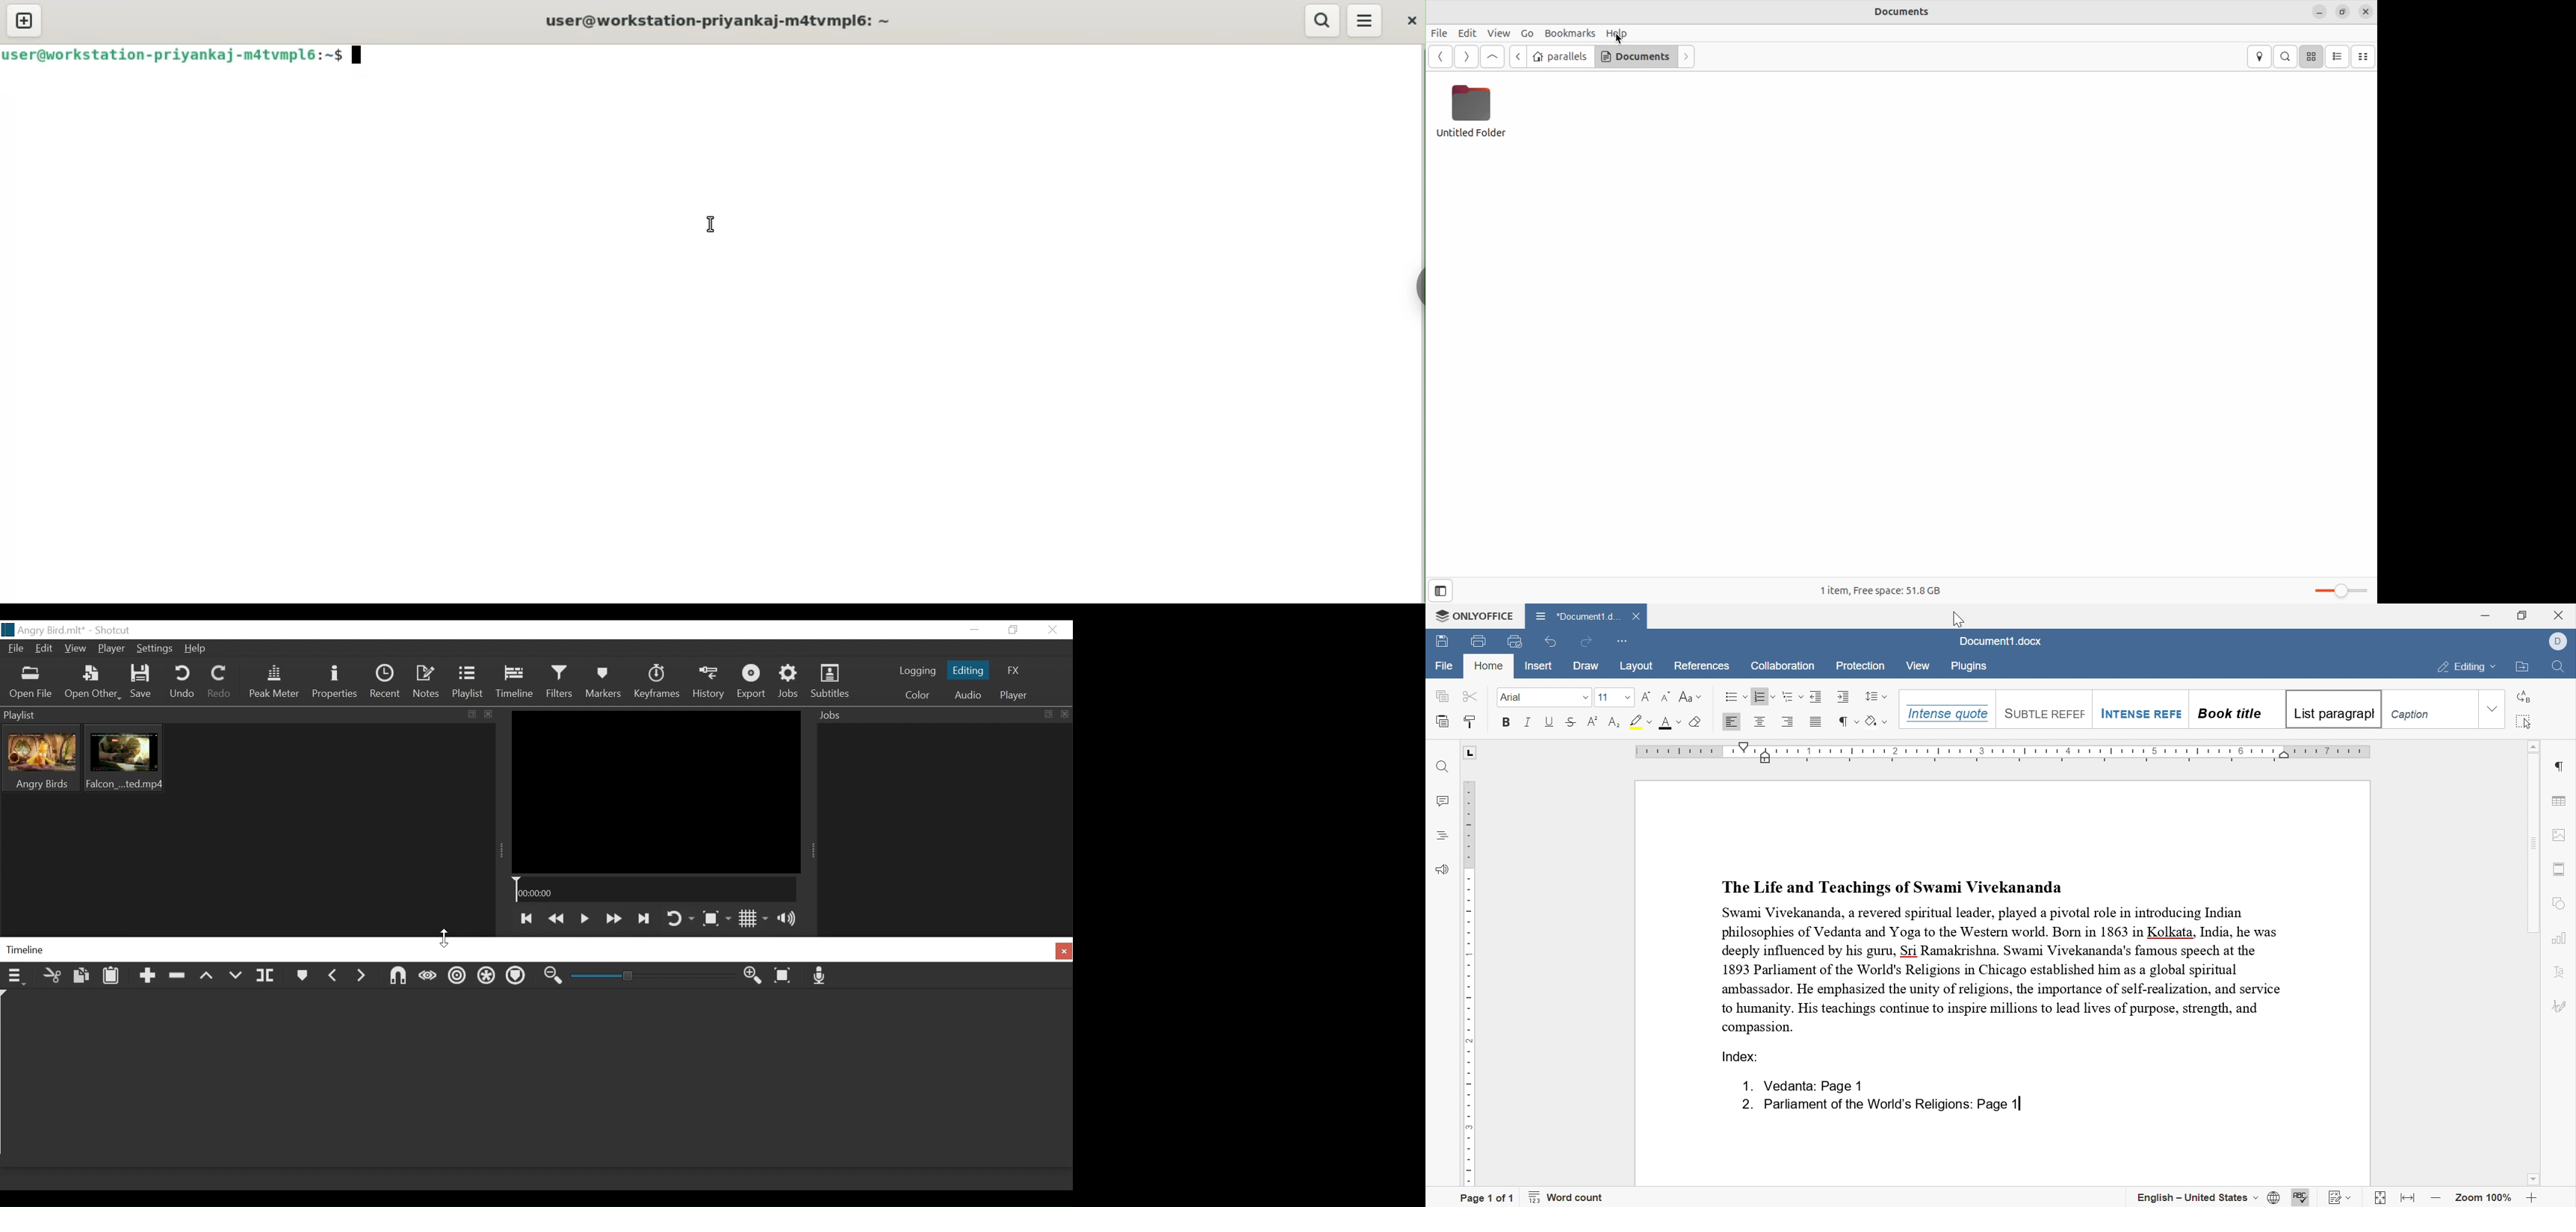 This screenshot has width=2576, height=1232. What do you see at coordinates (267, 978) in the screenshot?
I see `Split at playhead` at bounding box center [267, 978].